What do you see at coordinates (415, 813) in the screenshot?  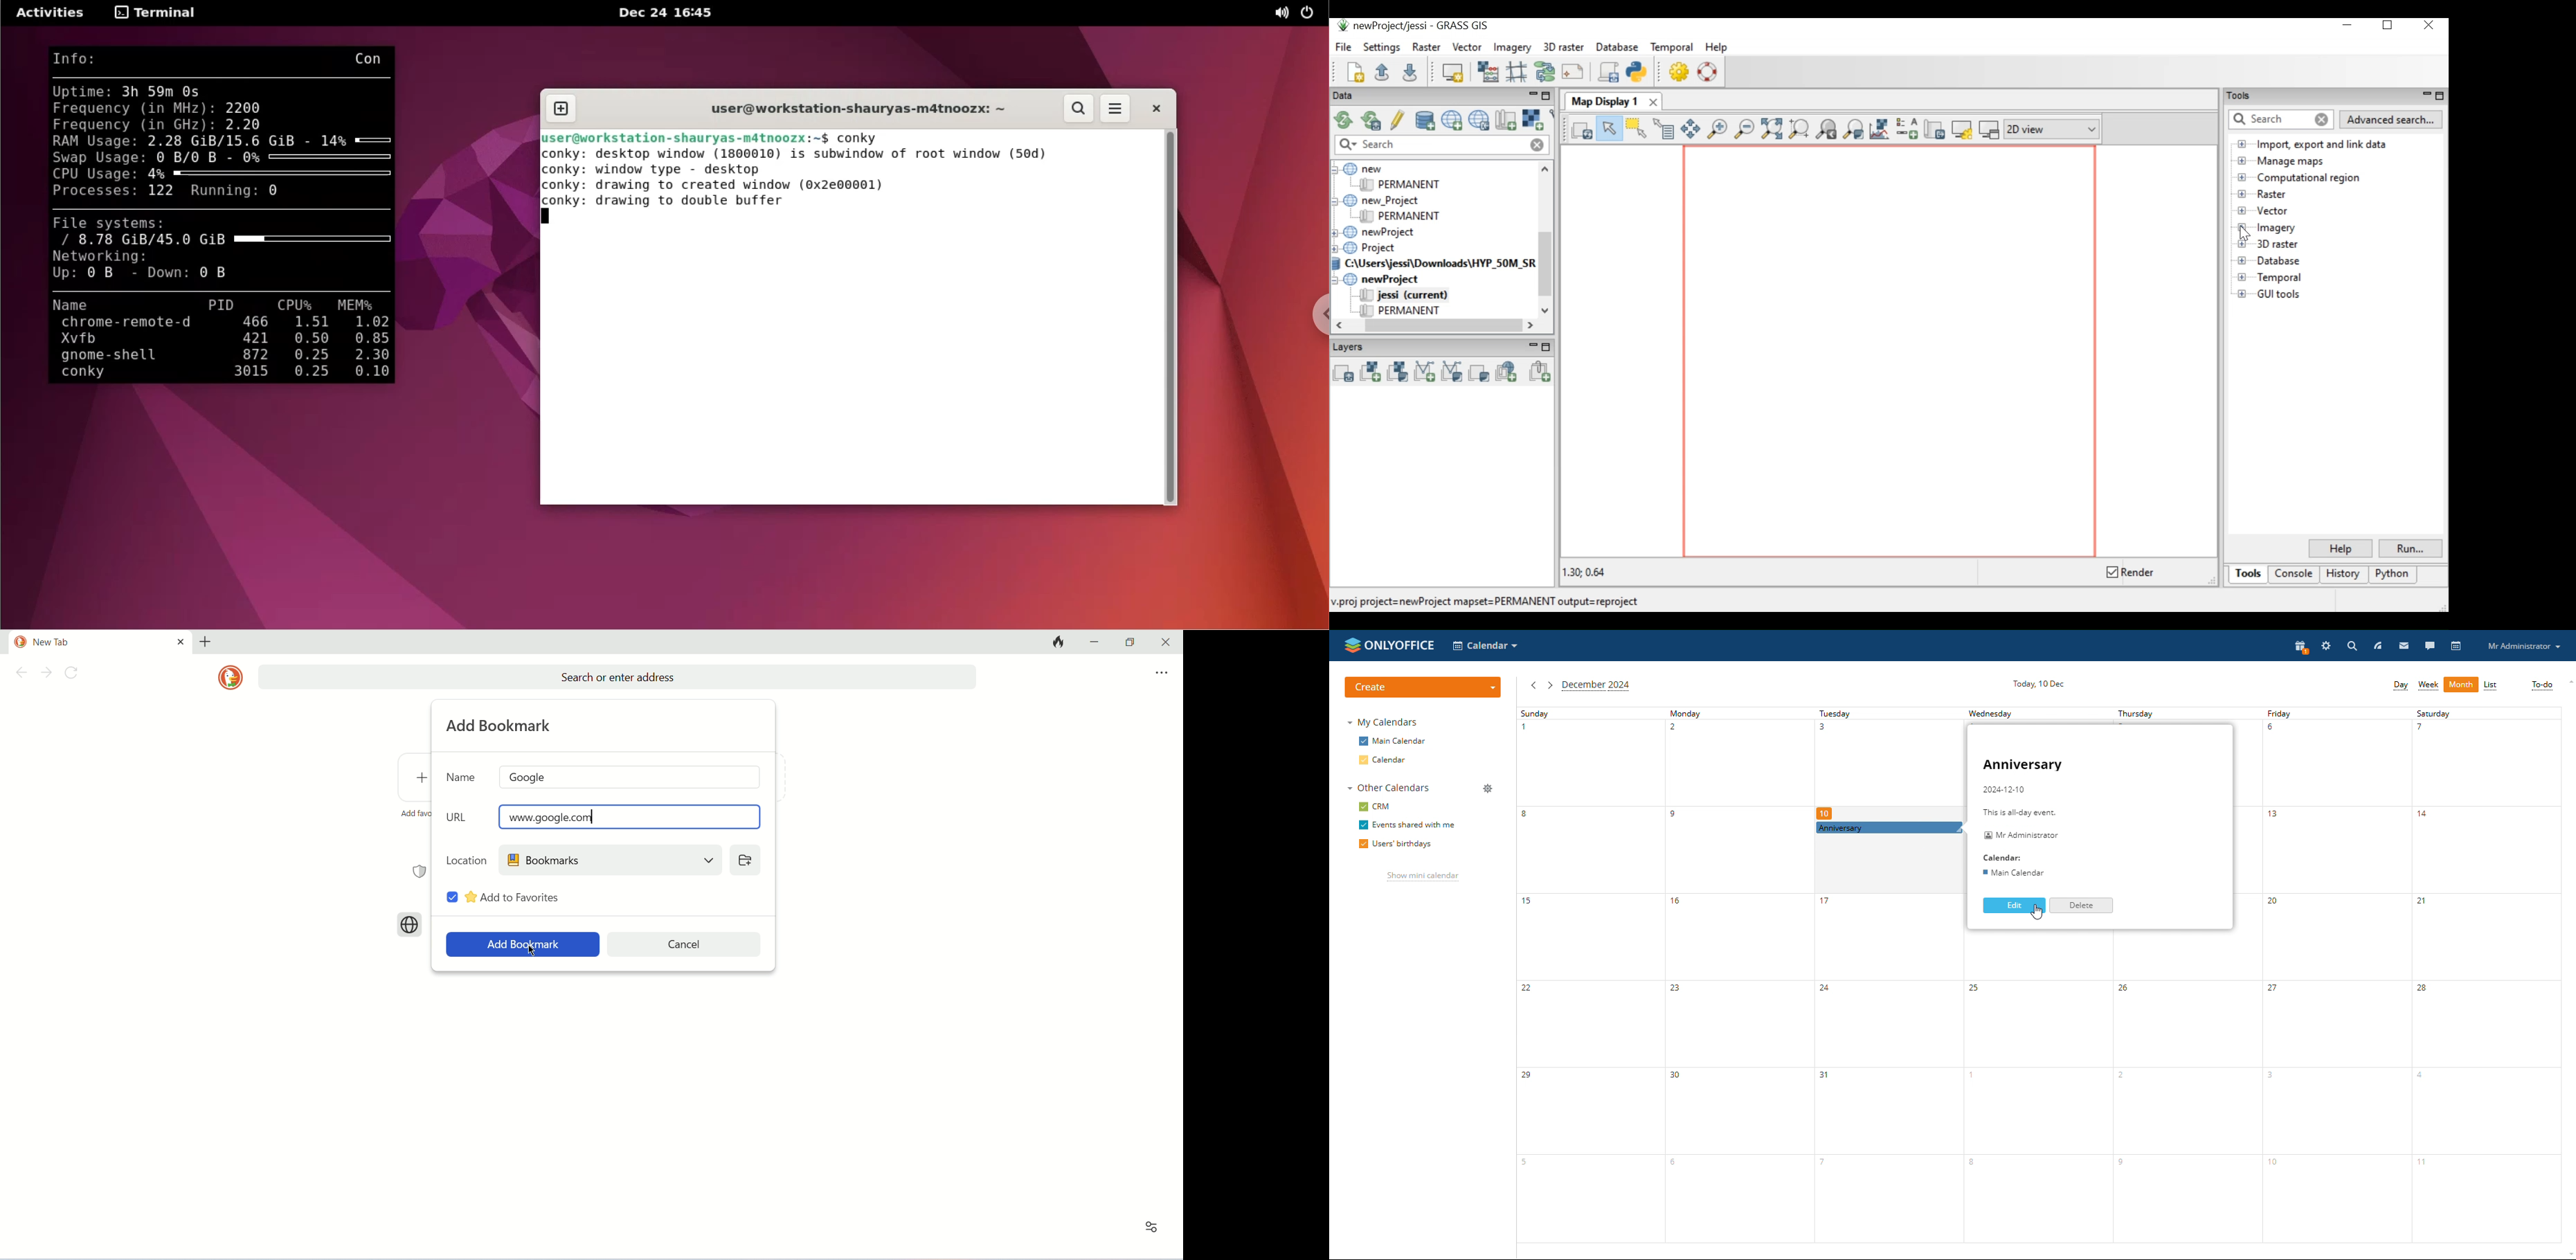 I see `add favorite` at bounding box center [415, 813].